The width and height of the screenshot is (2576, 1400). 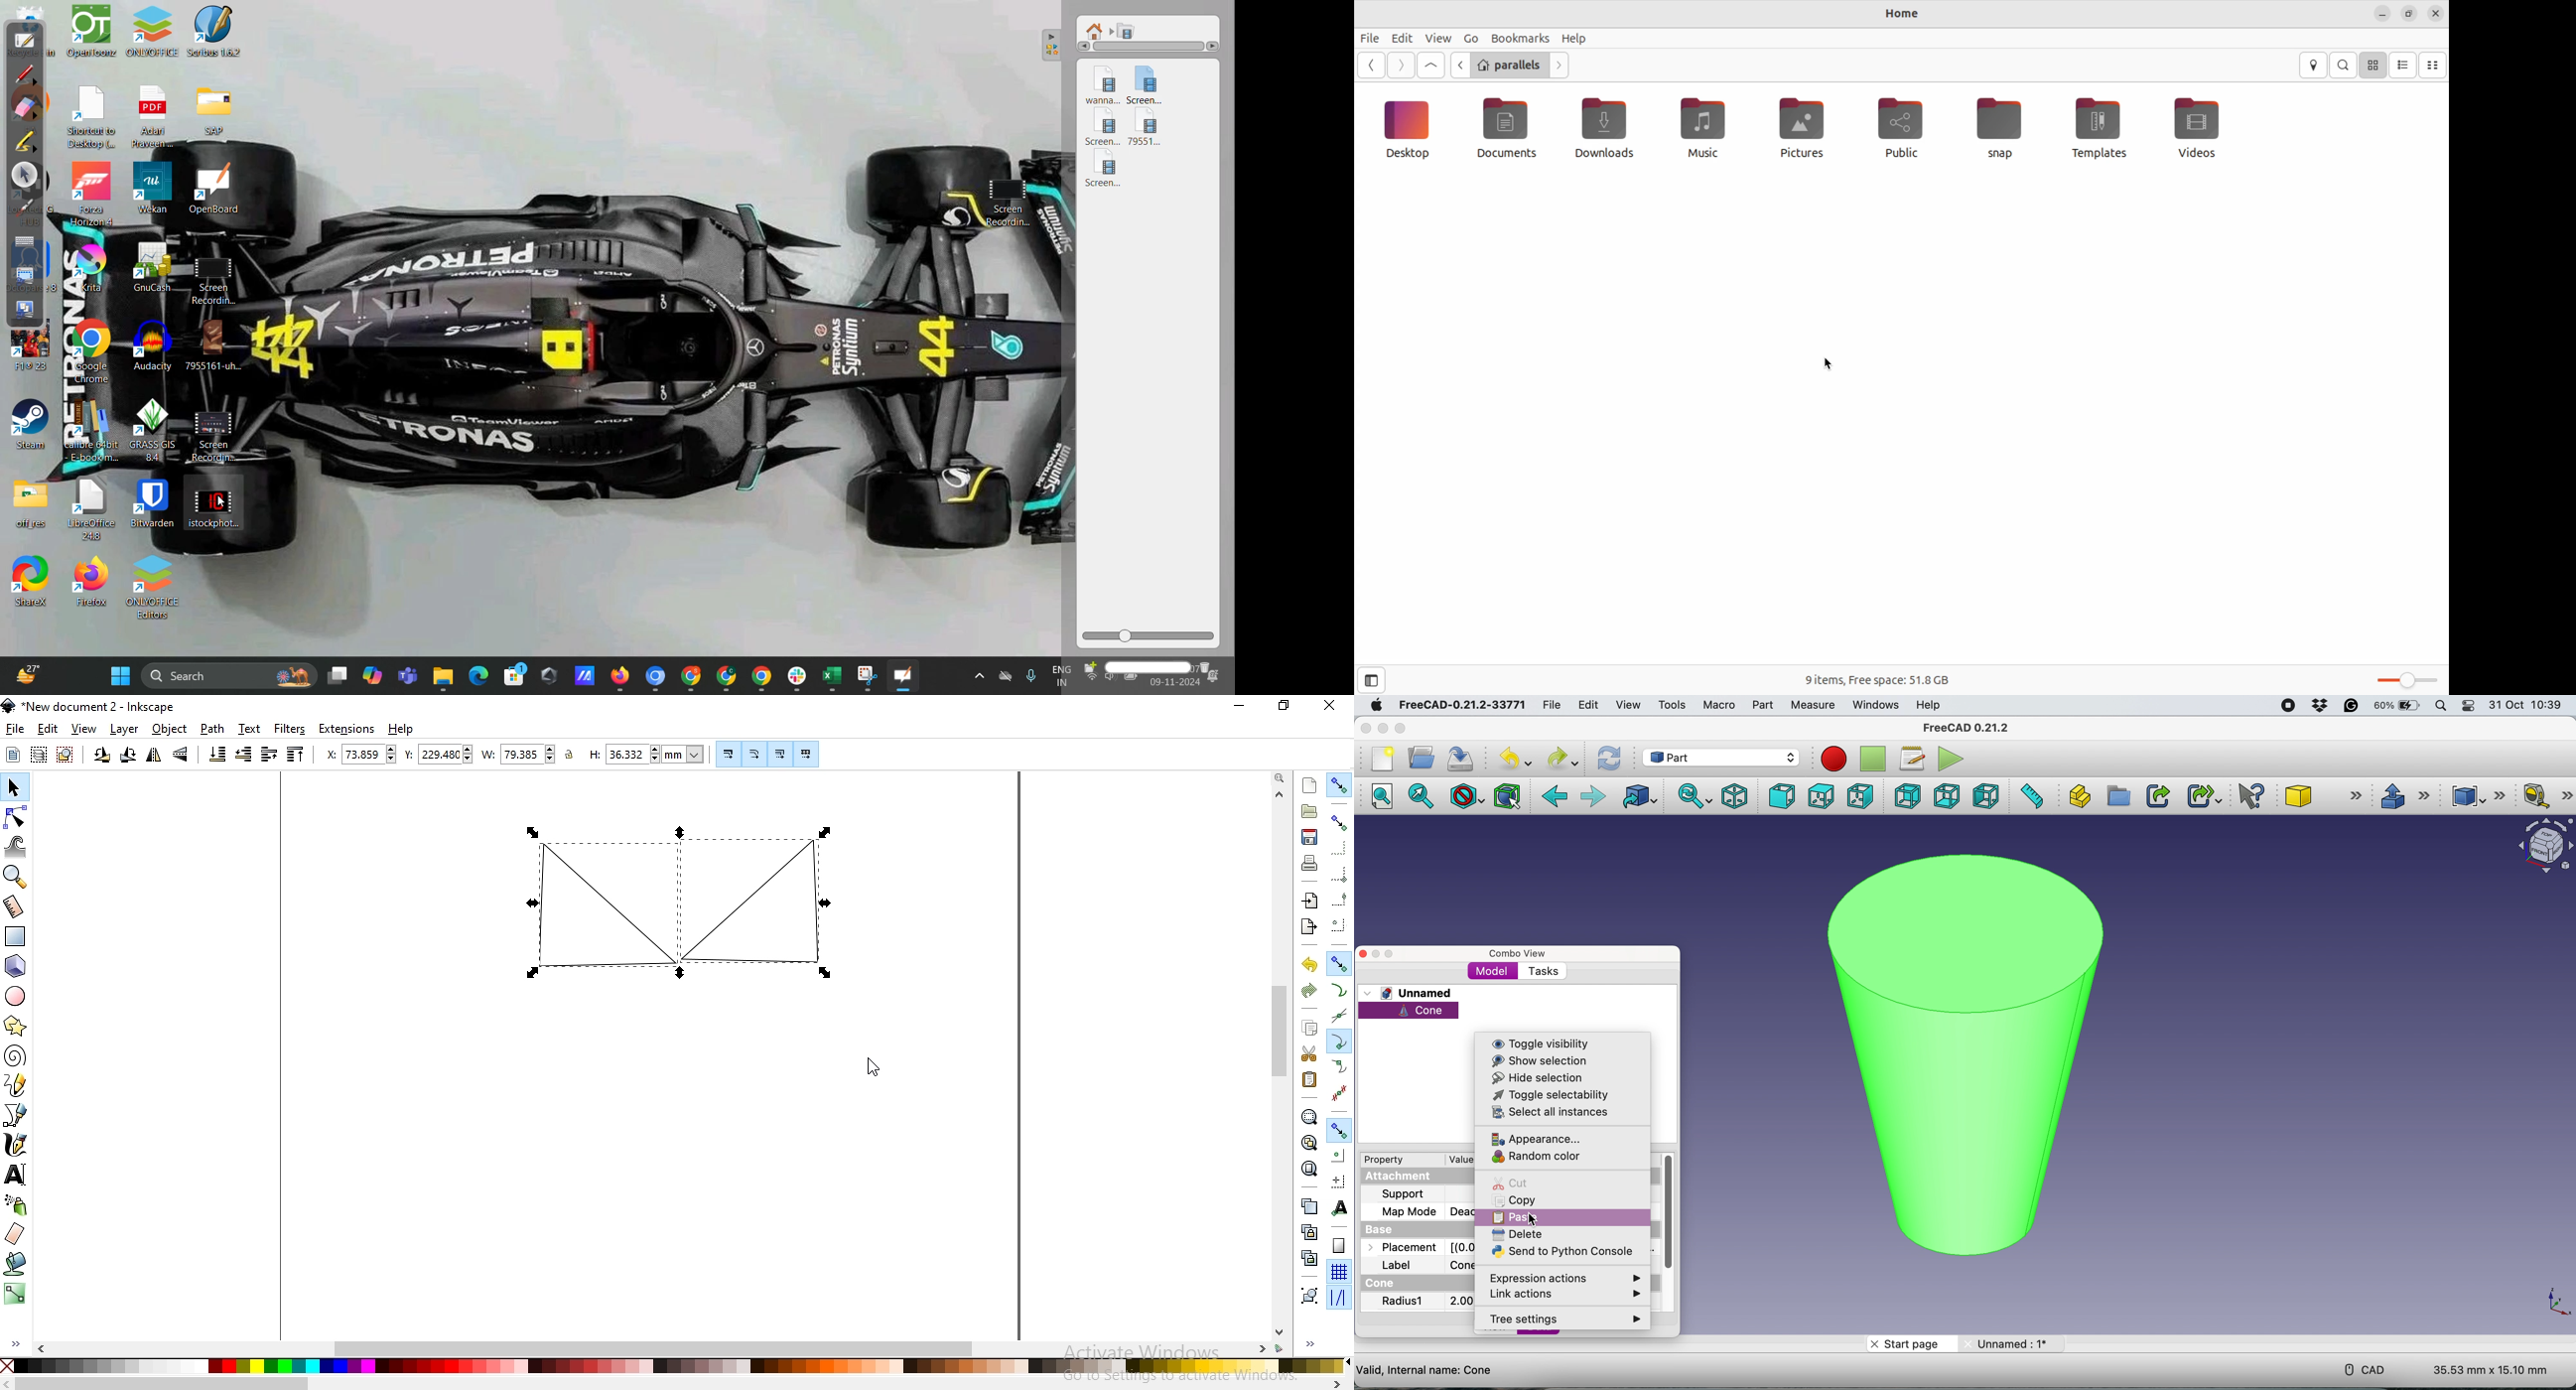 I want to click on undo, so click(x=1512, y=759).